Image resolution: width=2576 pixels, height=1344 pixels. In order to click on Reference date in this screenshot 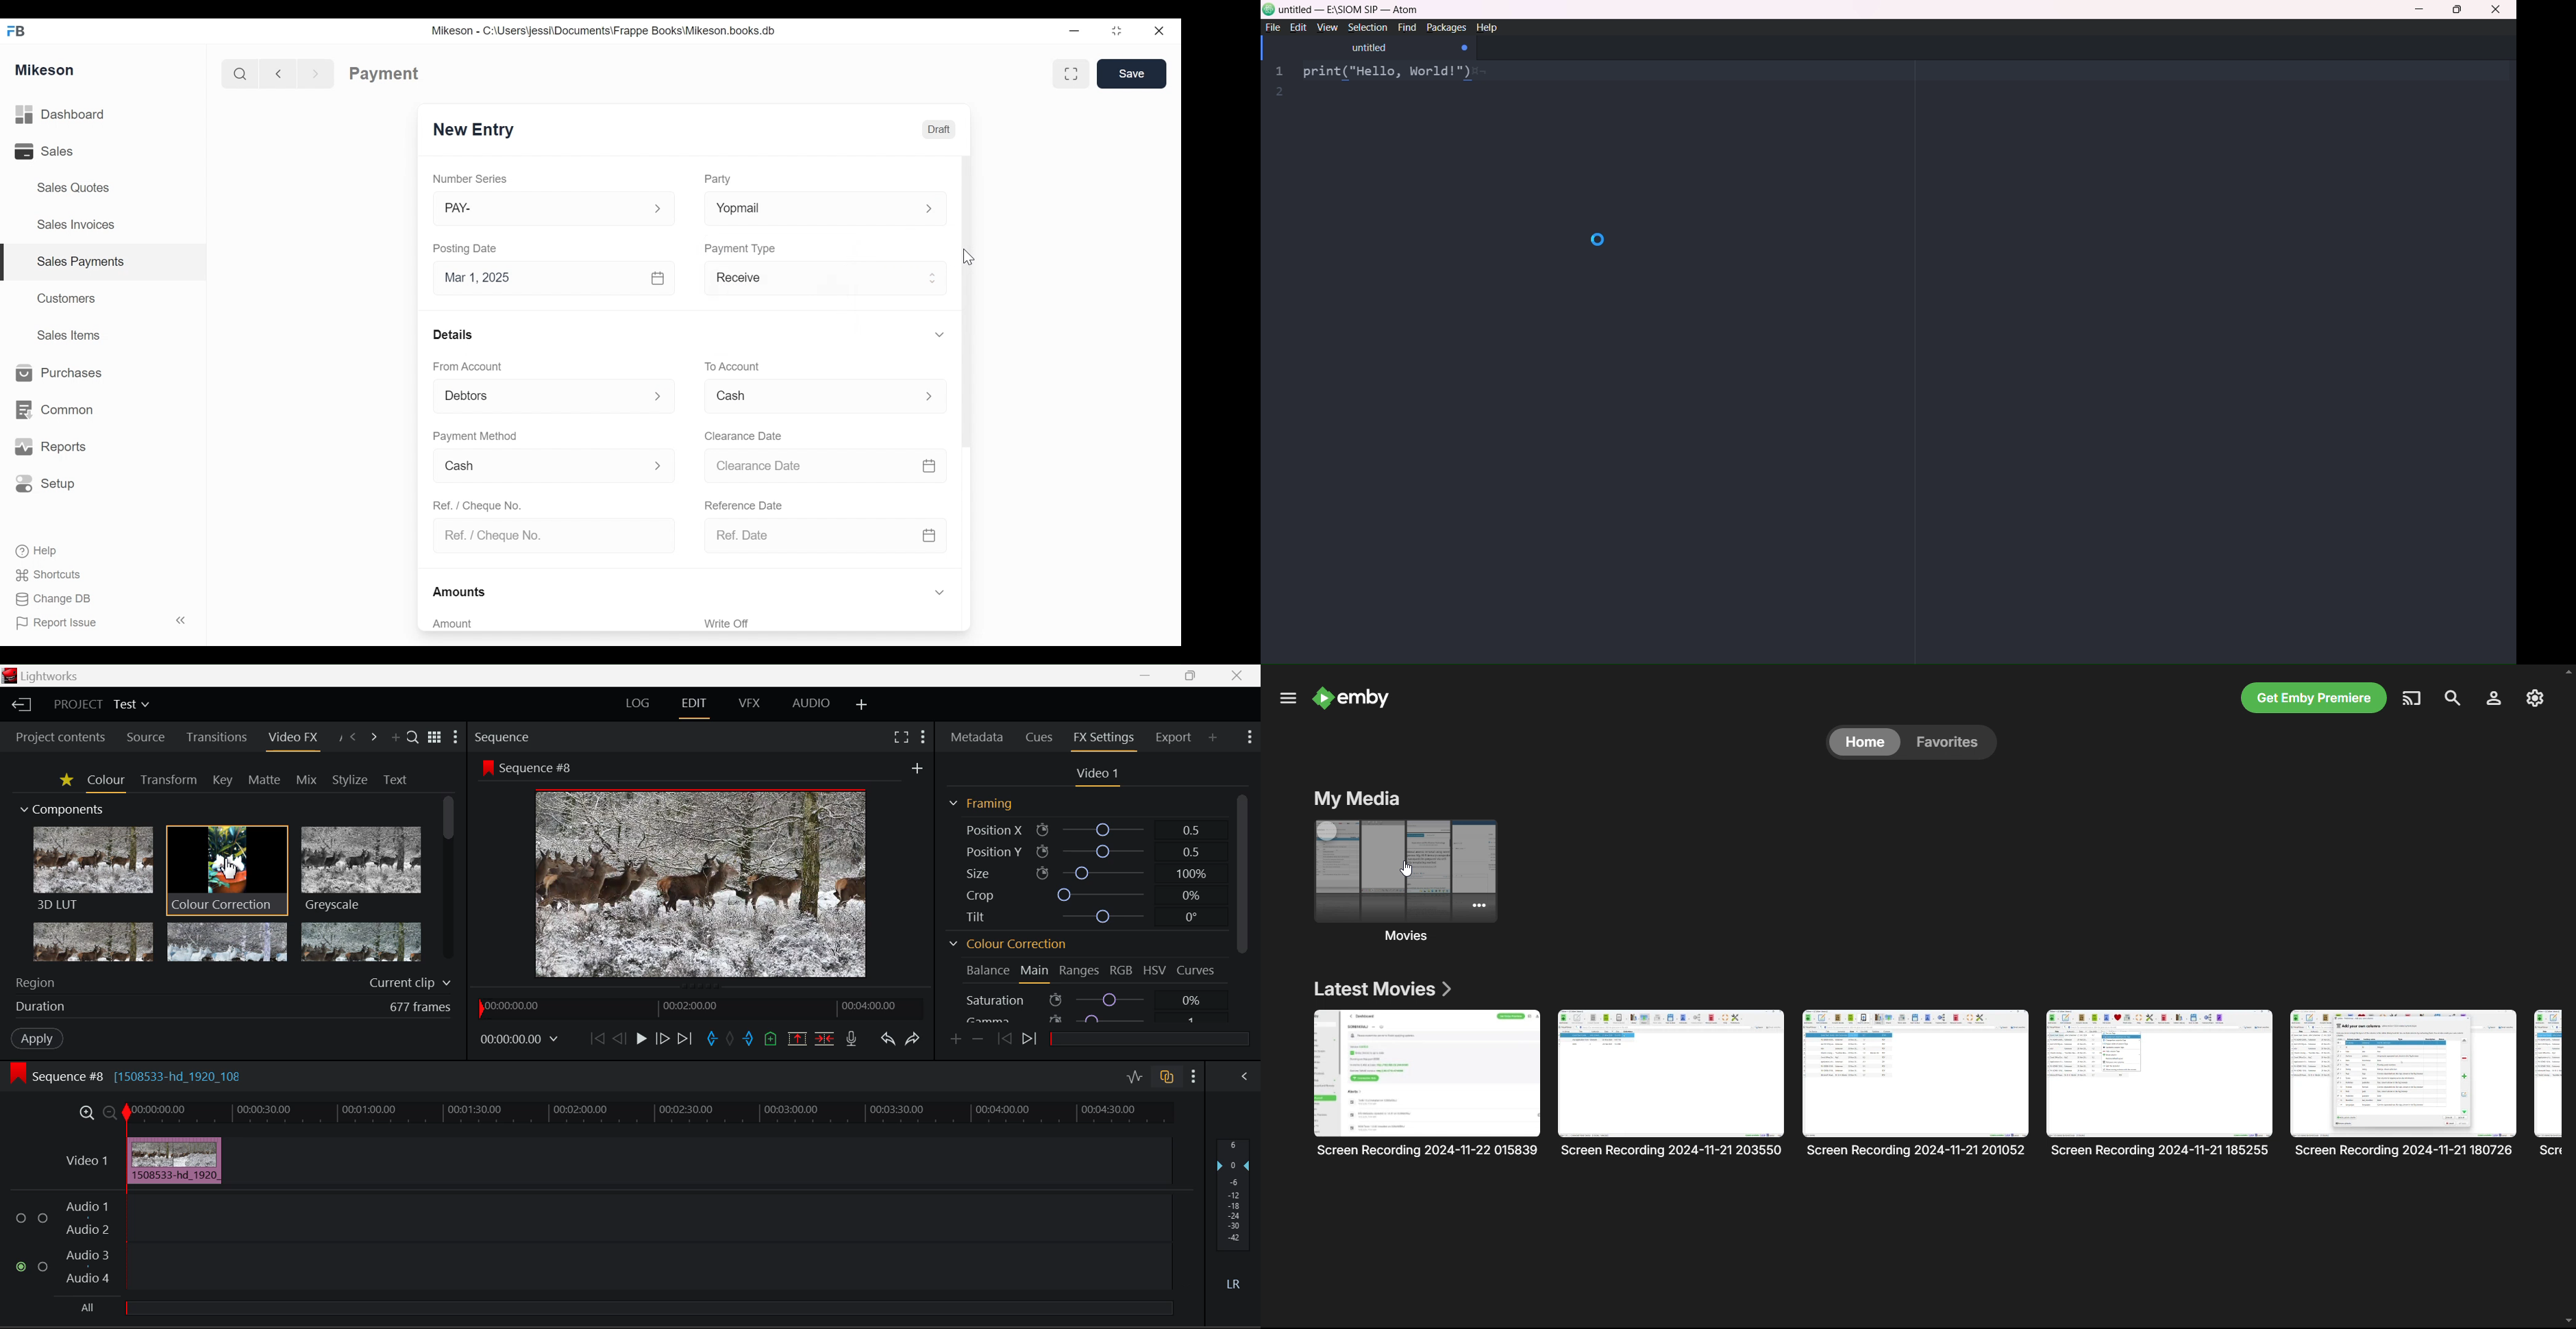, I will do `click(751, 505)`.